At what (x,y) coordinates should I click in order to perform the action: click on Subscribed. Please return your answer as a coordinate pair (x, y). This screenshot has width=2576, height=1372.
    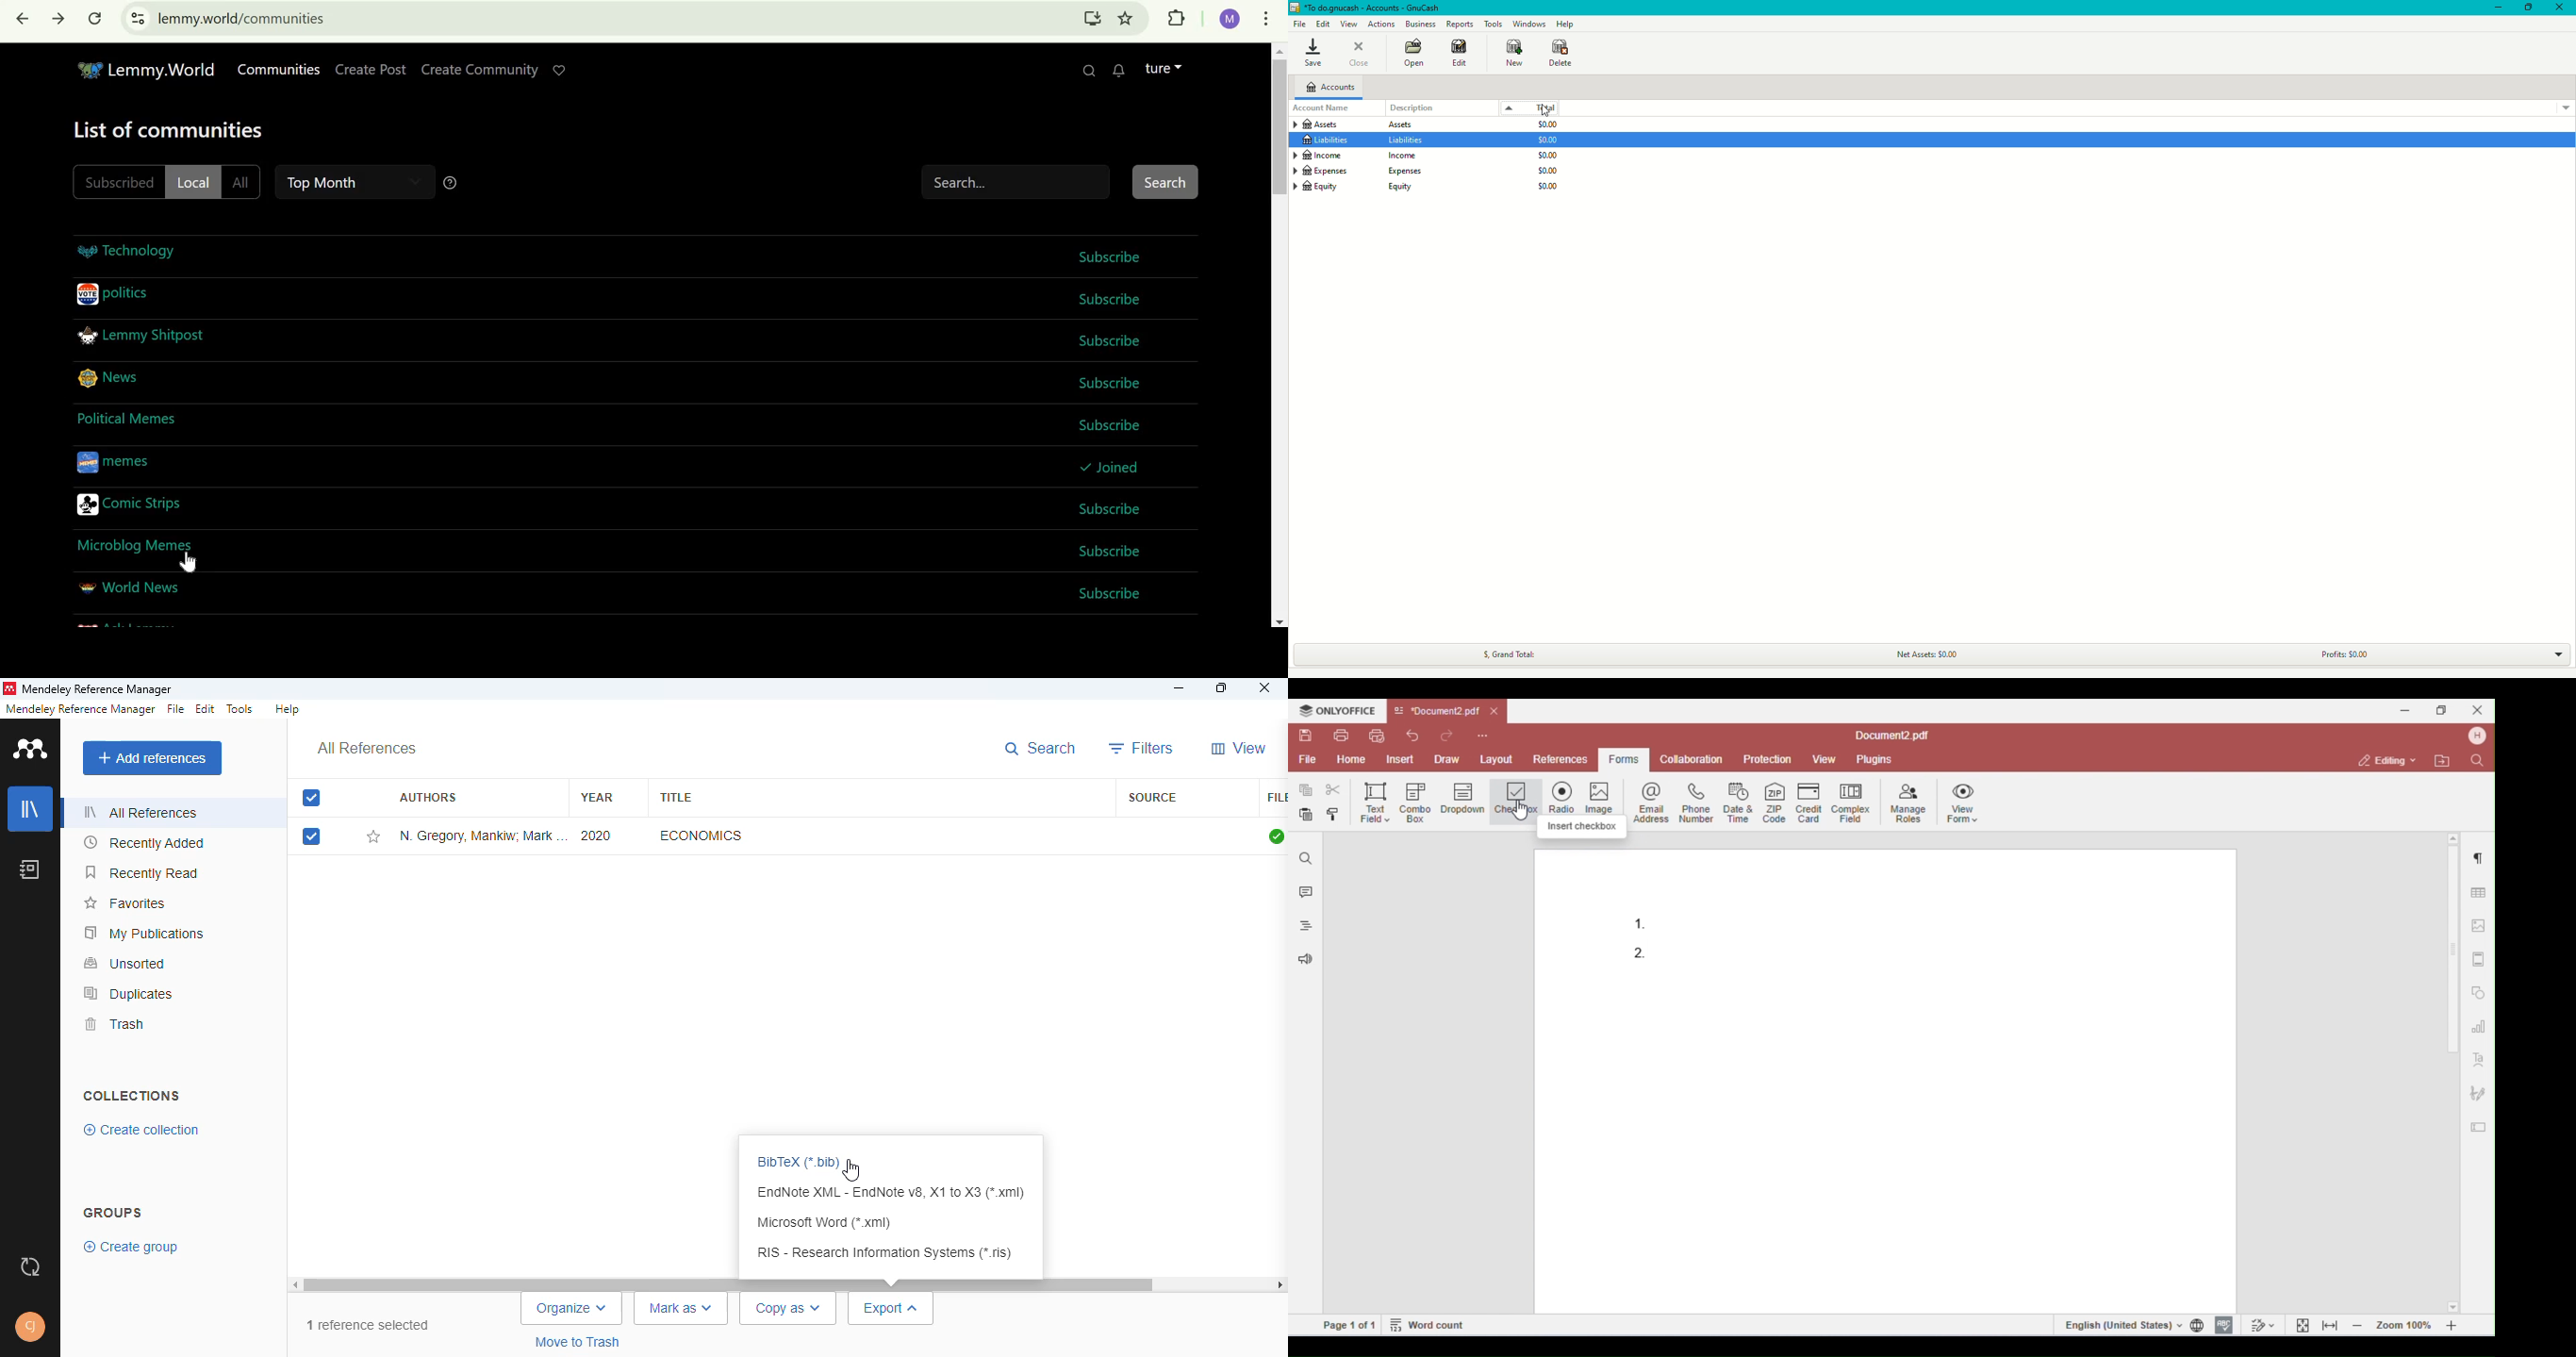
    Looking at the image, I should click on (119, 181).